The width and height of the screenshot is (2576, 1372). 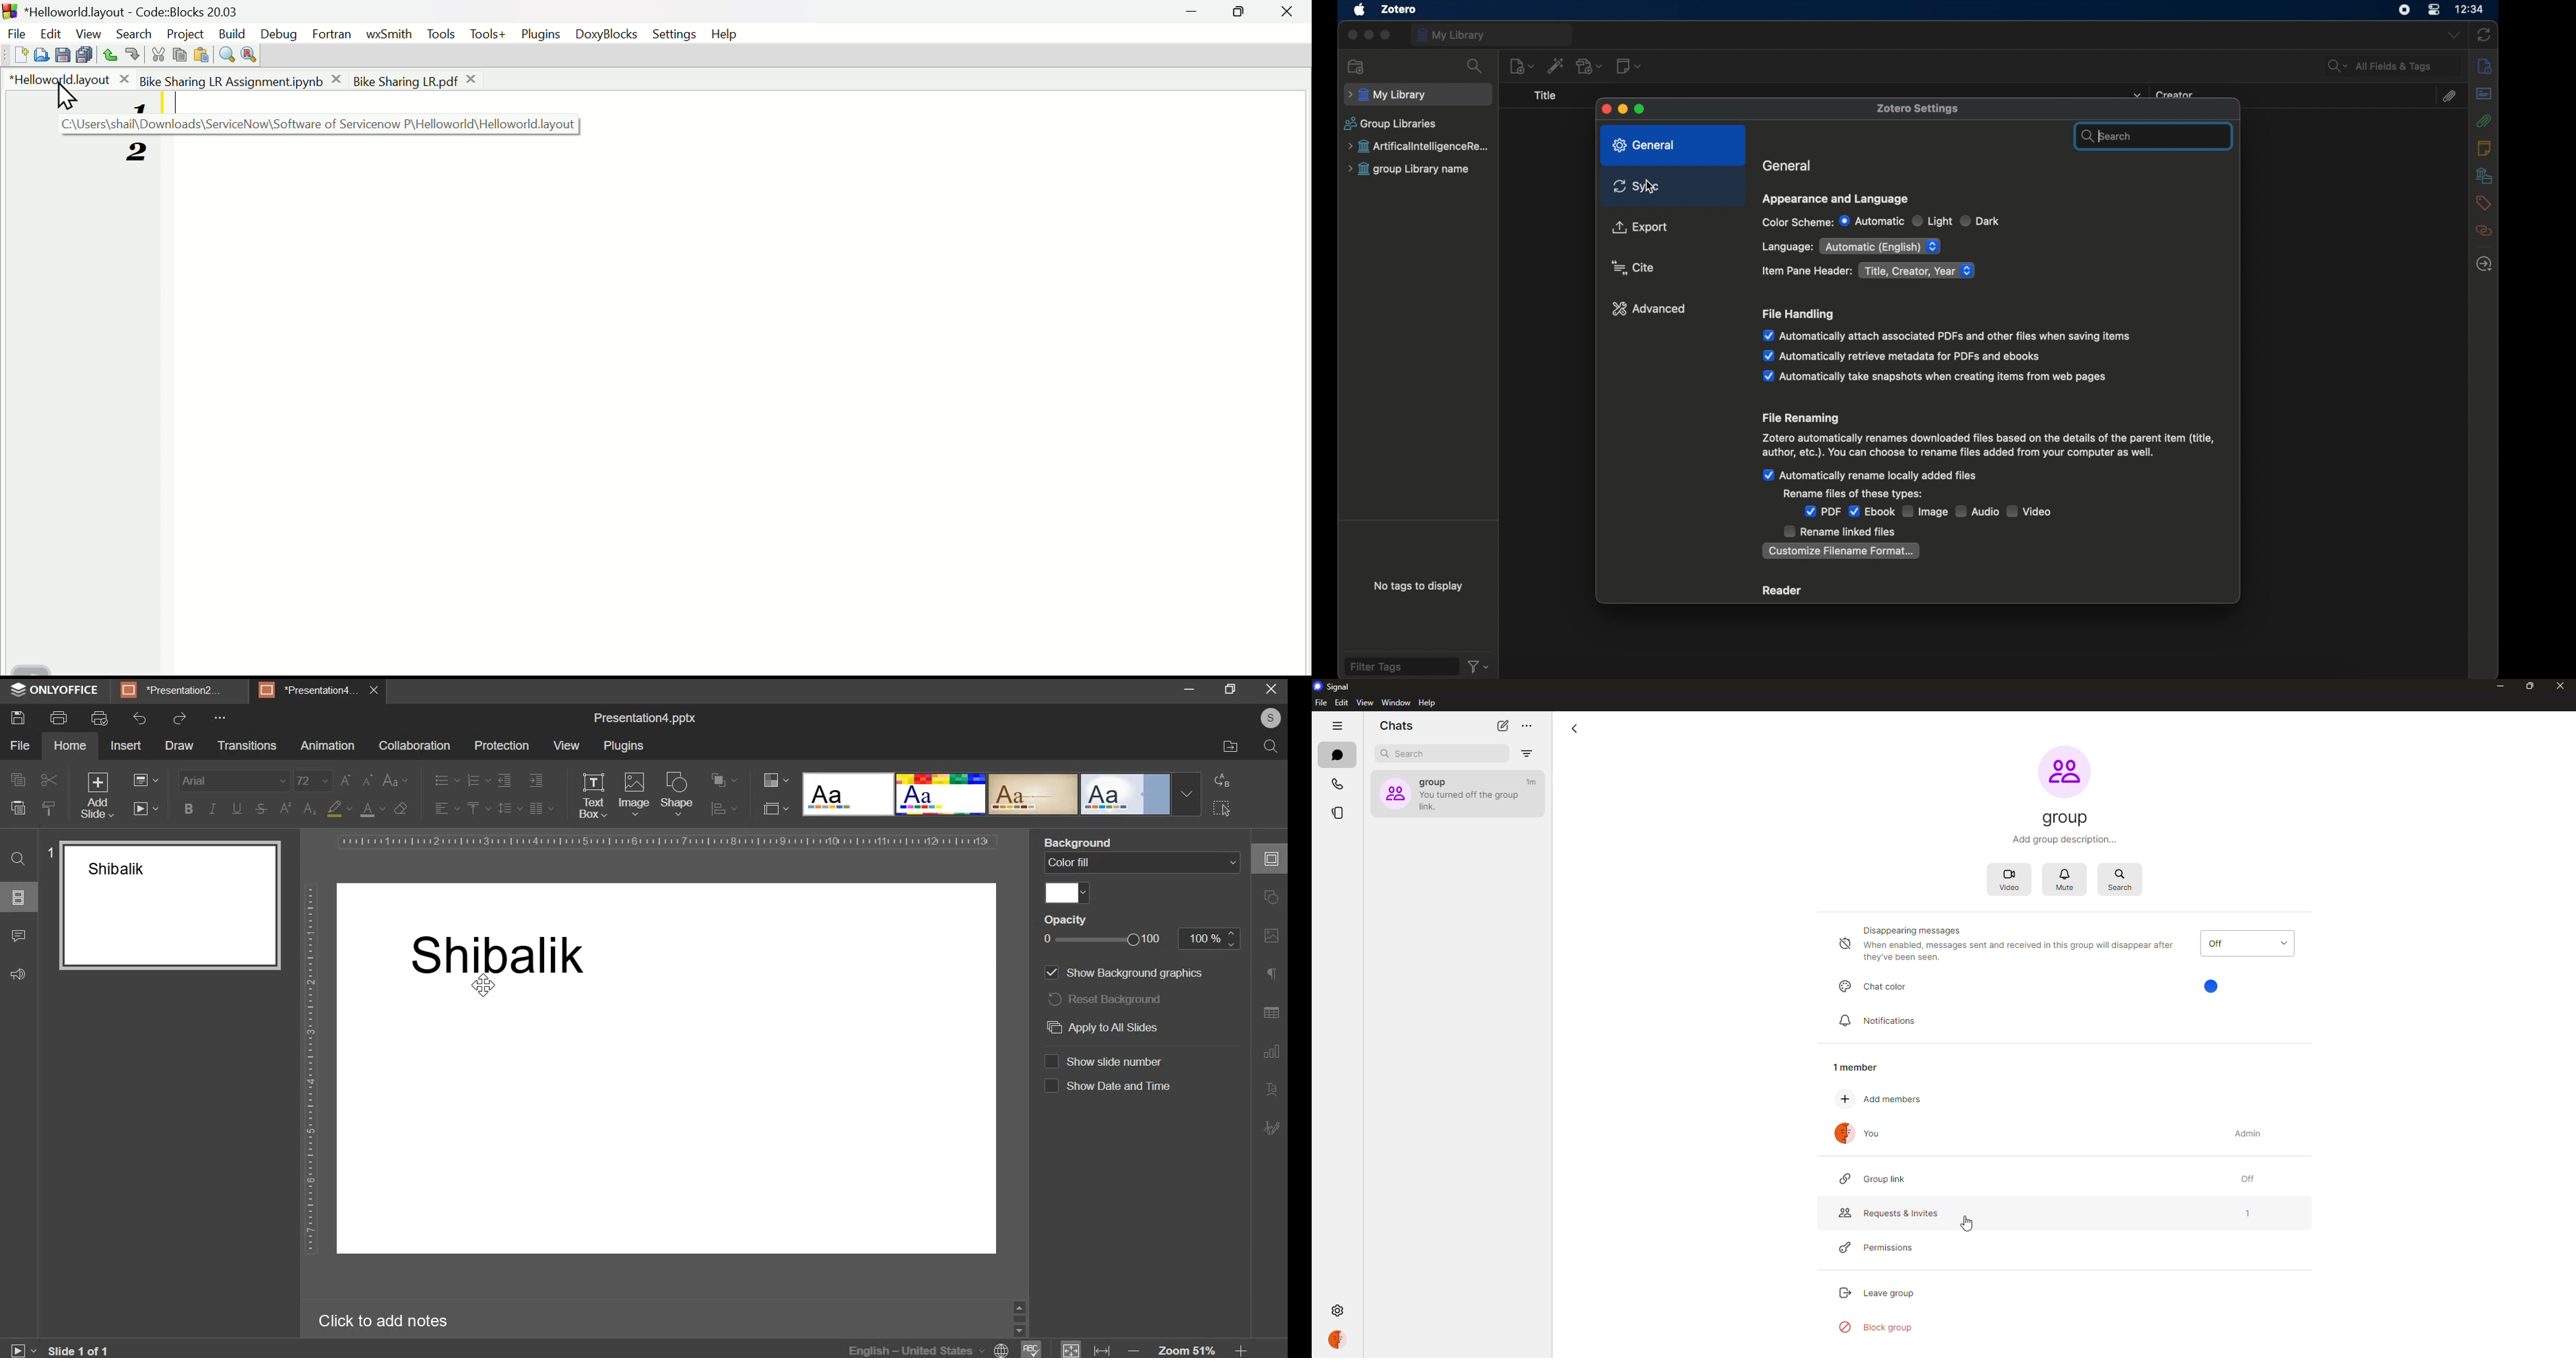 What do you see at coordinates (668, 841) in the screenshot?
I see `horizontal scale` at bounding box center [668, 841].